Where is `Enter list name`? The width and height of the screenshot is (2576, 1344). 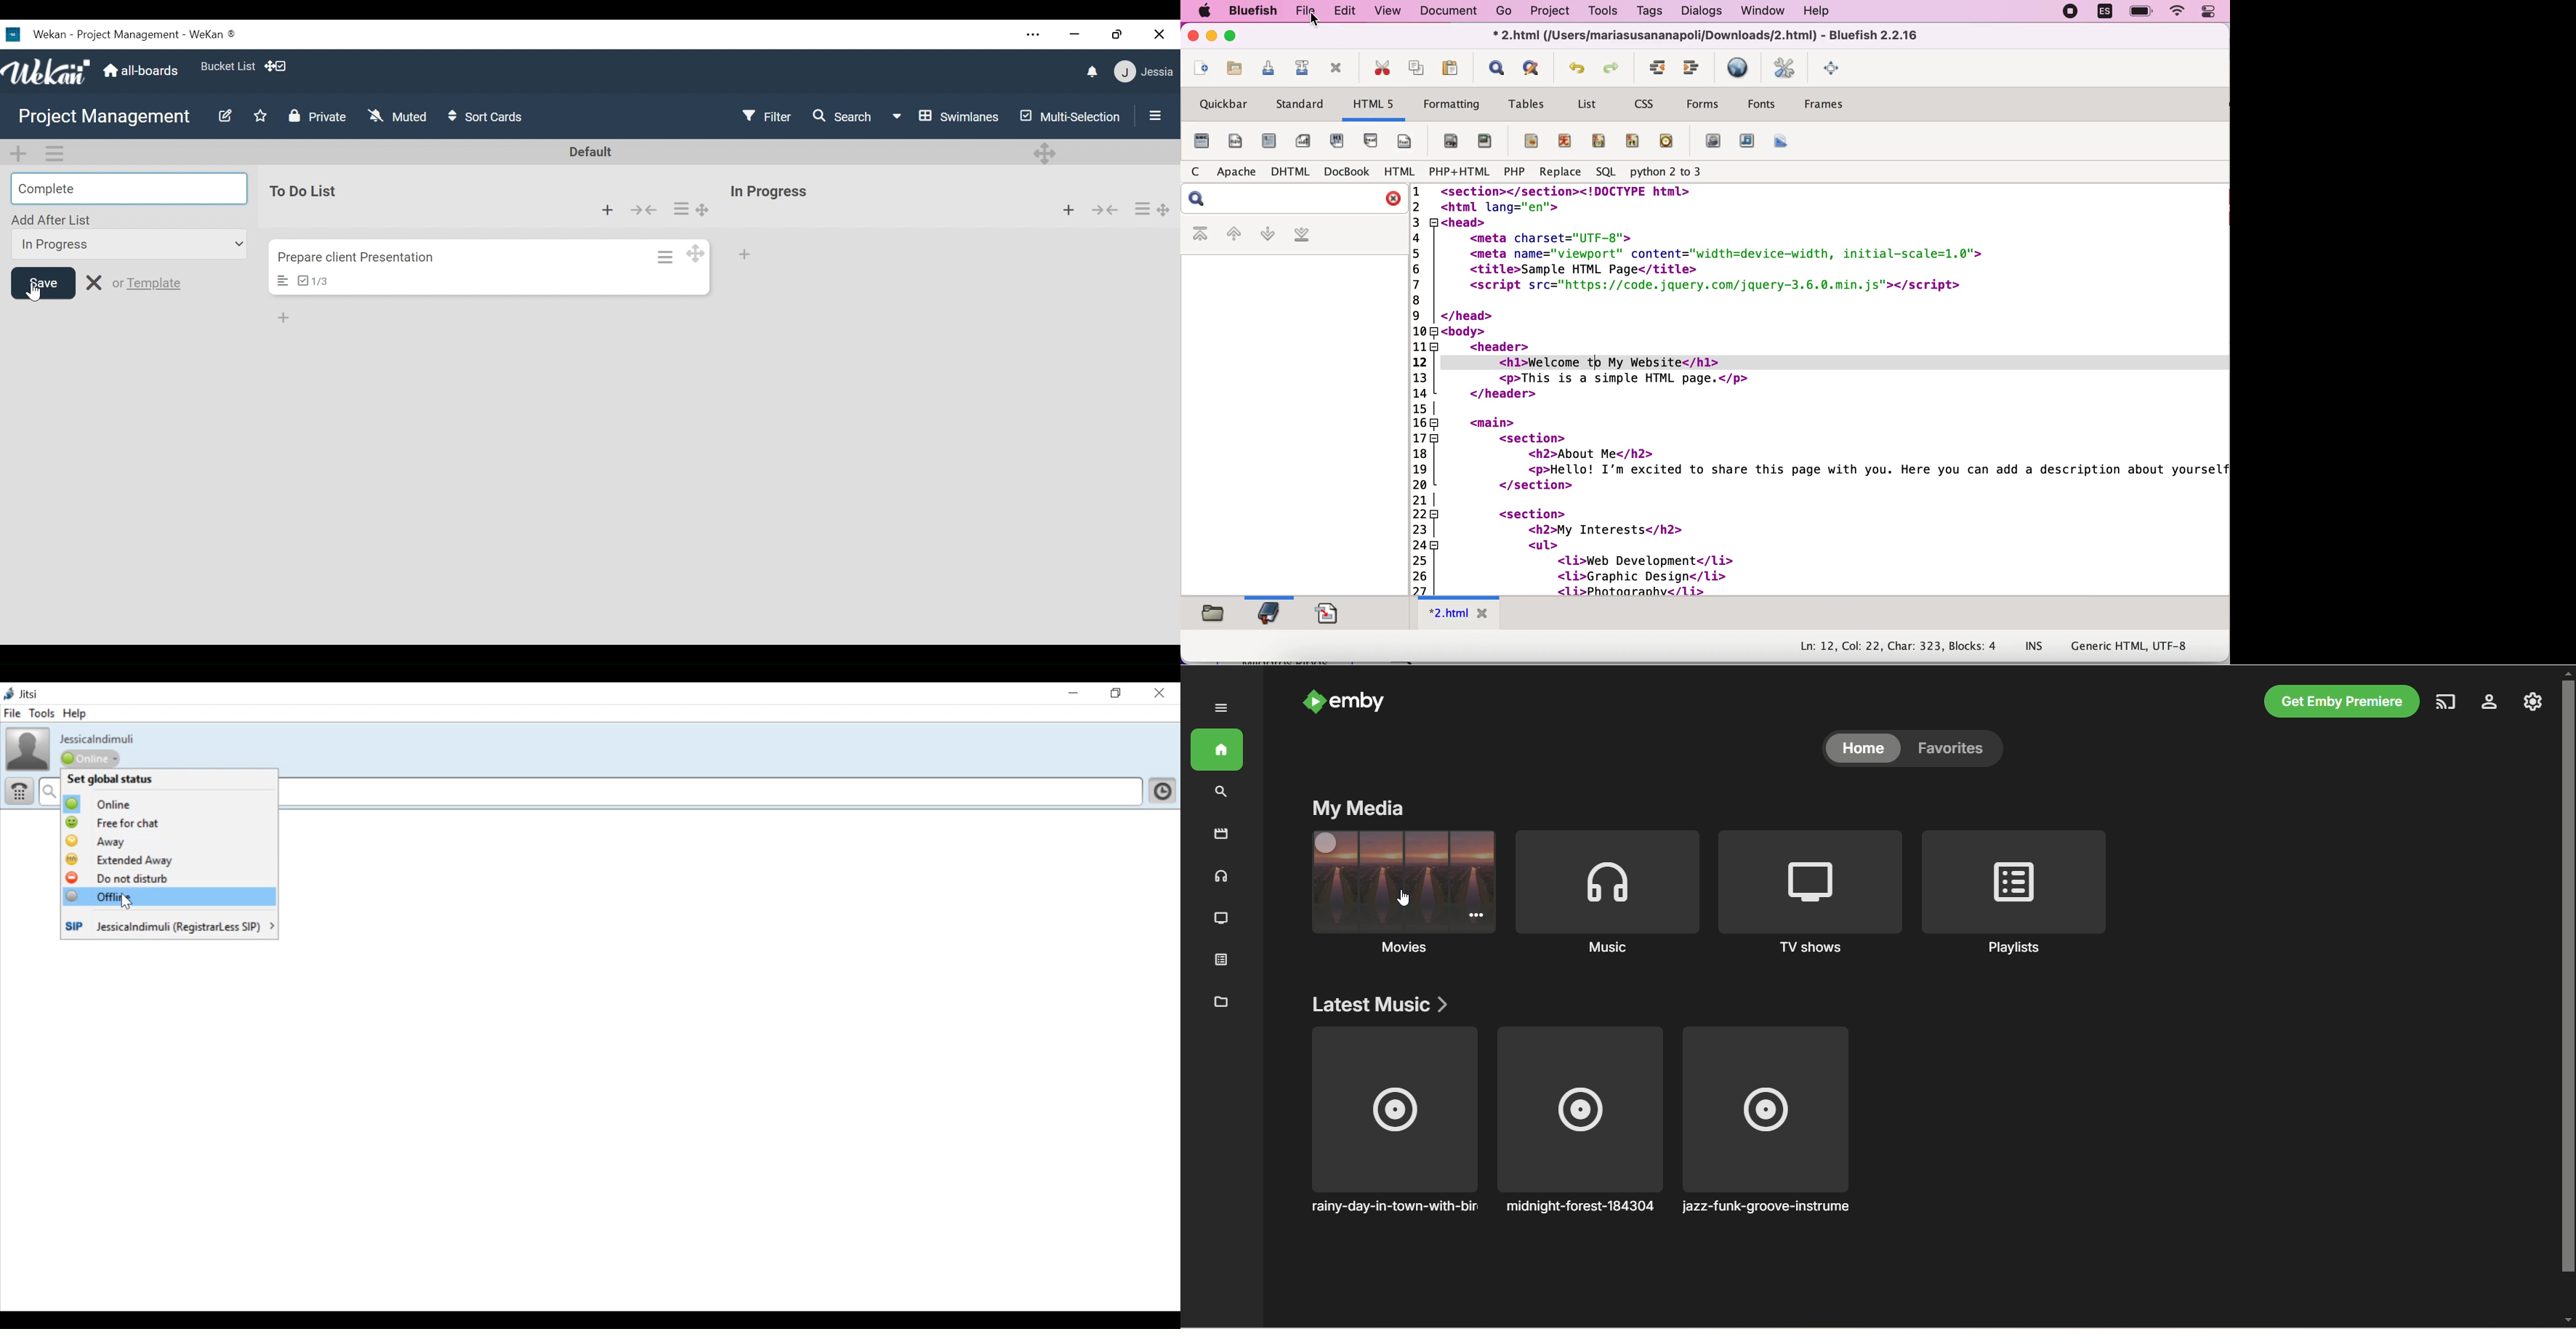
Enter list name is located at coordinates (128, 188).